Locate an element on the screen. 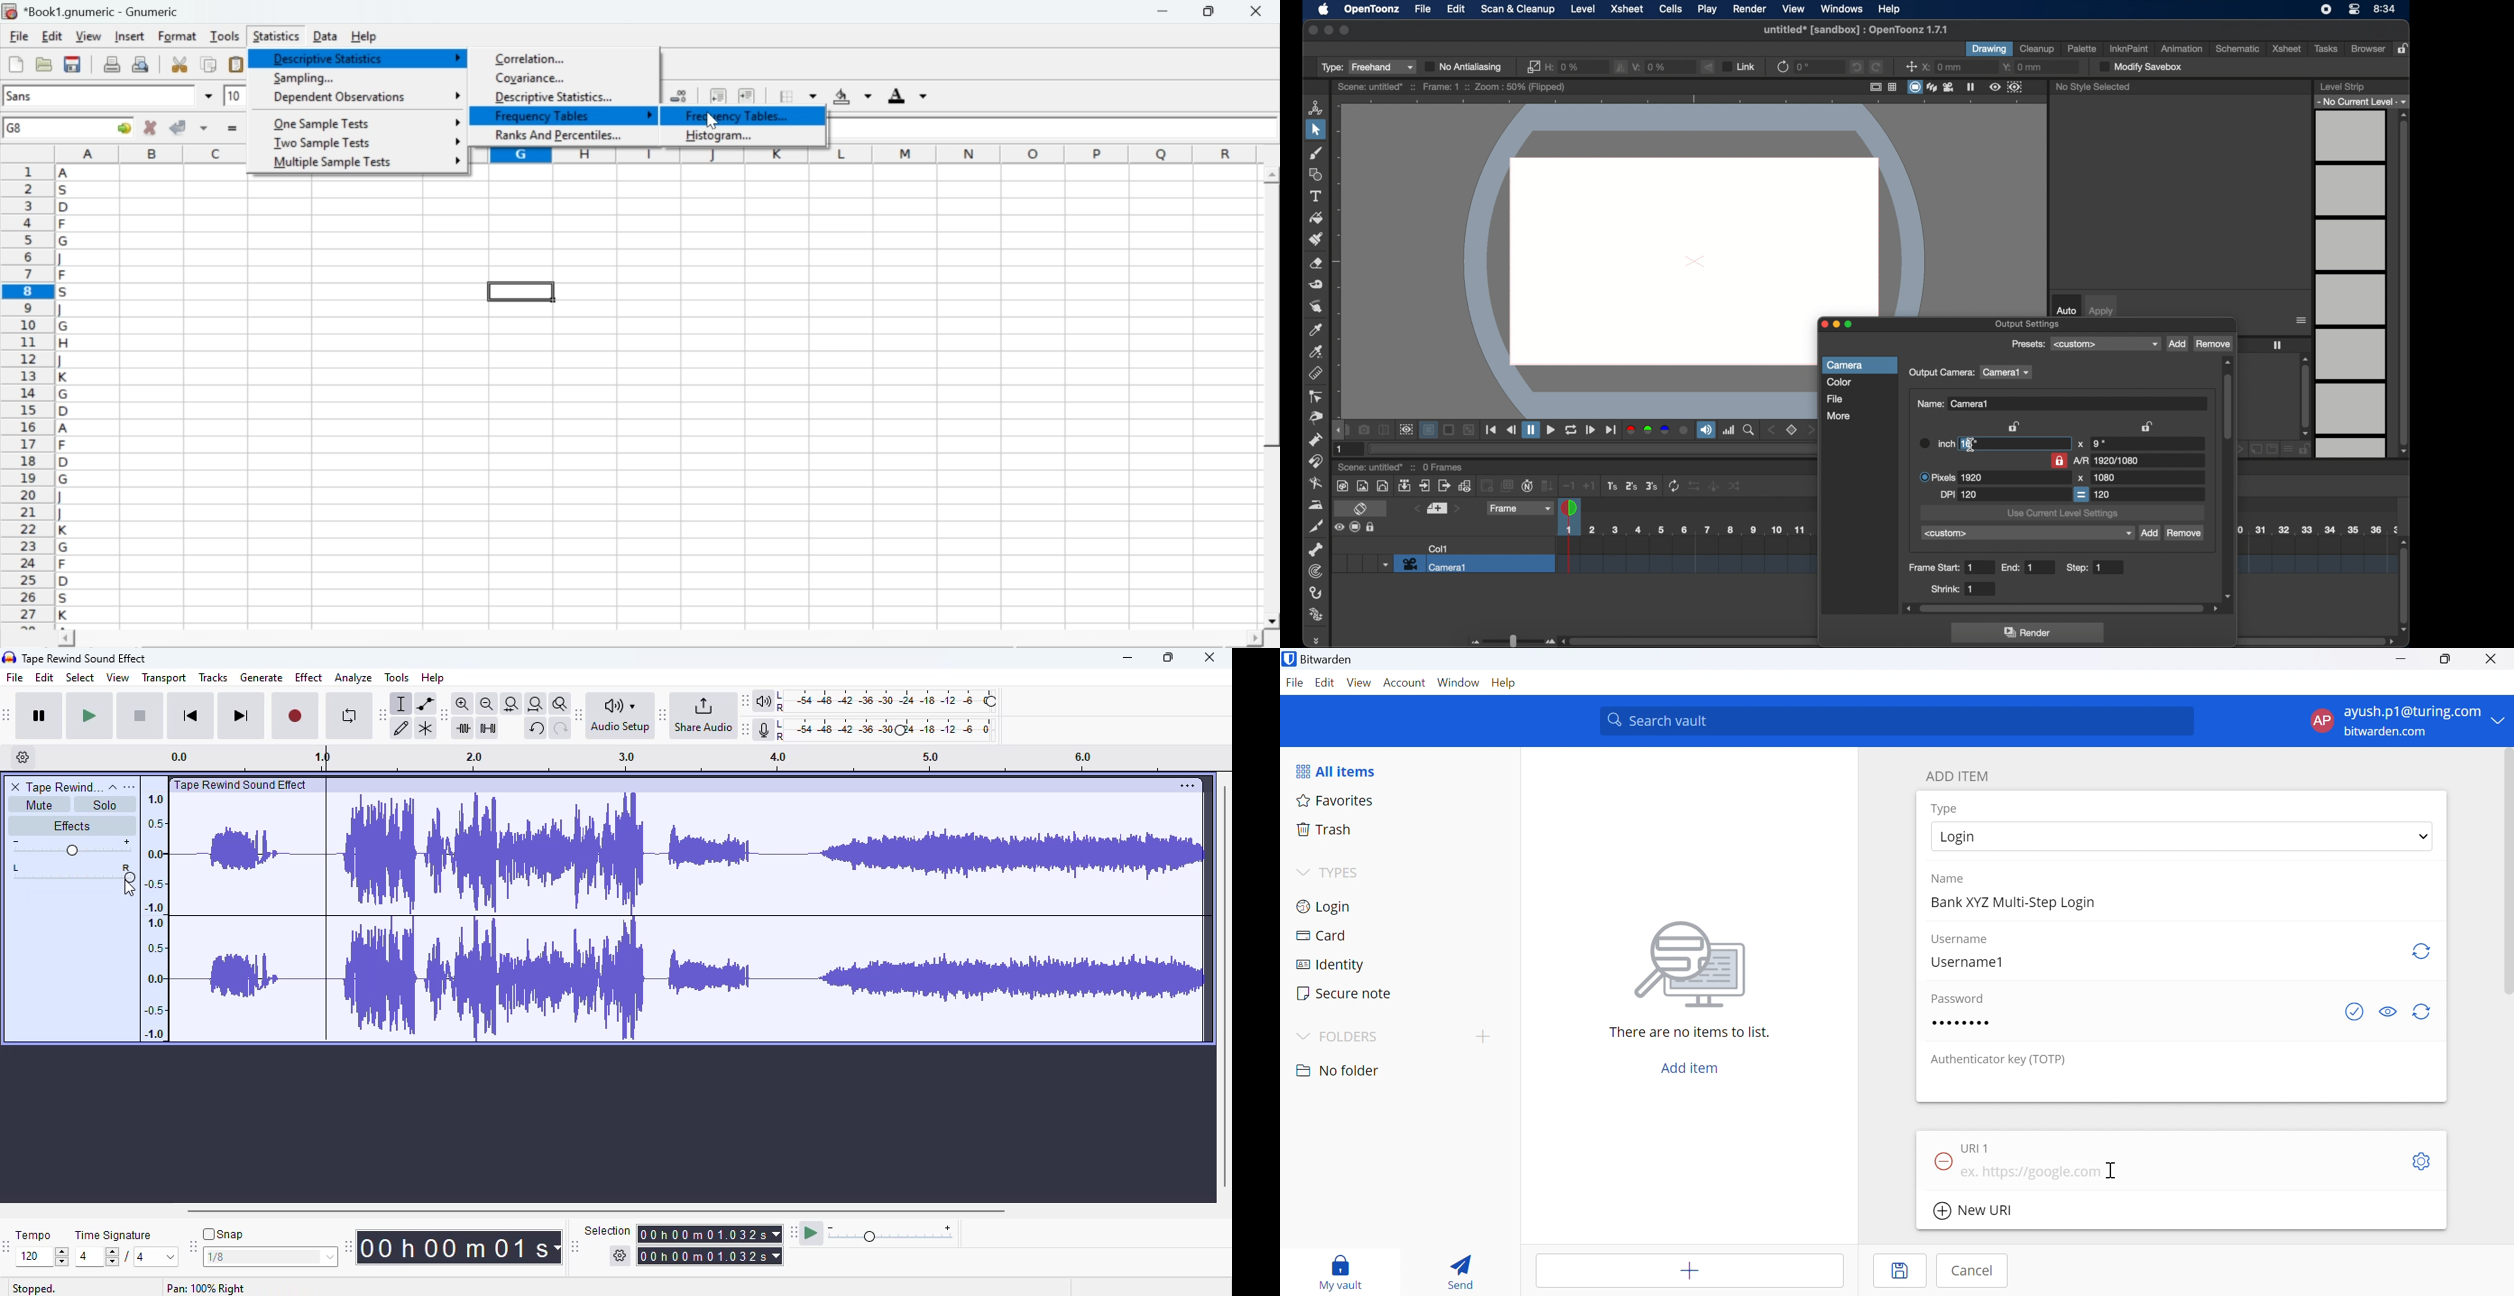 The width and height of the screenshot is (2520, 1316). record is located at coordinates (295, 717).